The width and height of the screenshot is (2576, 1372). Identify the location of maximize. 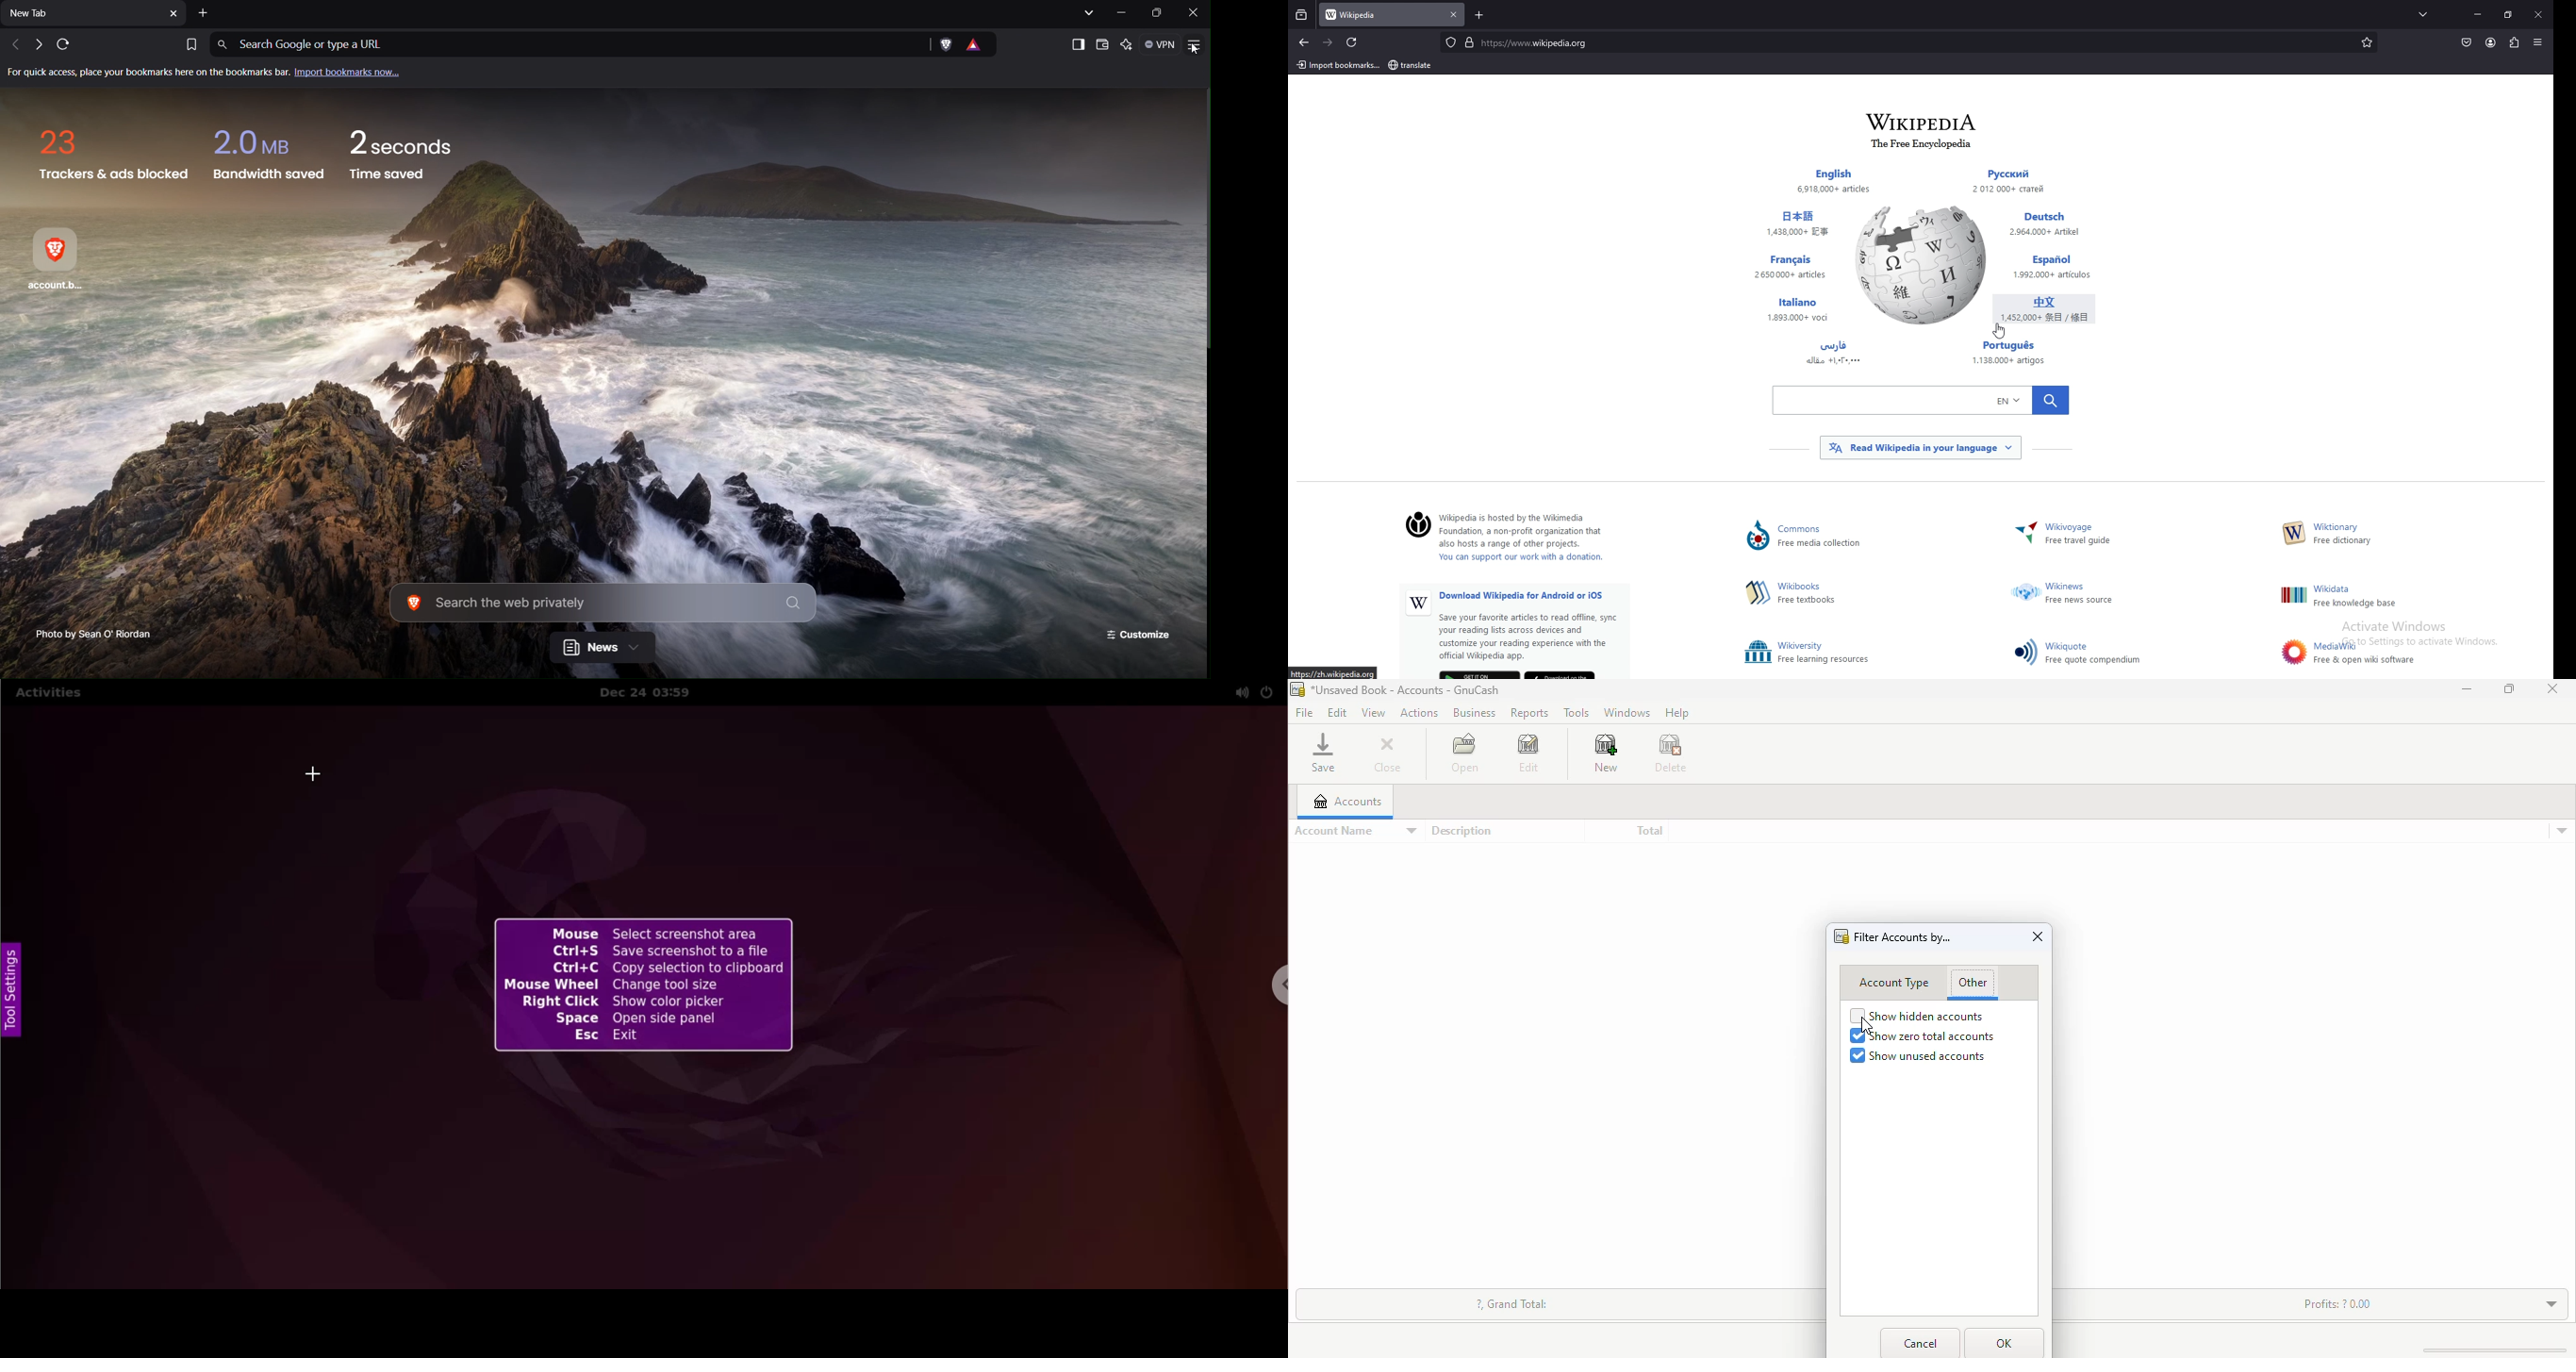
(2509, 688).